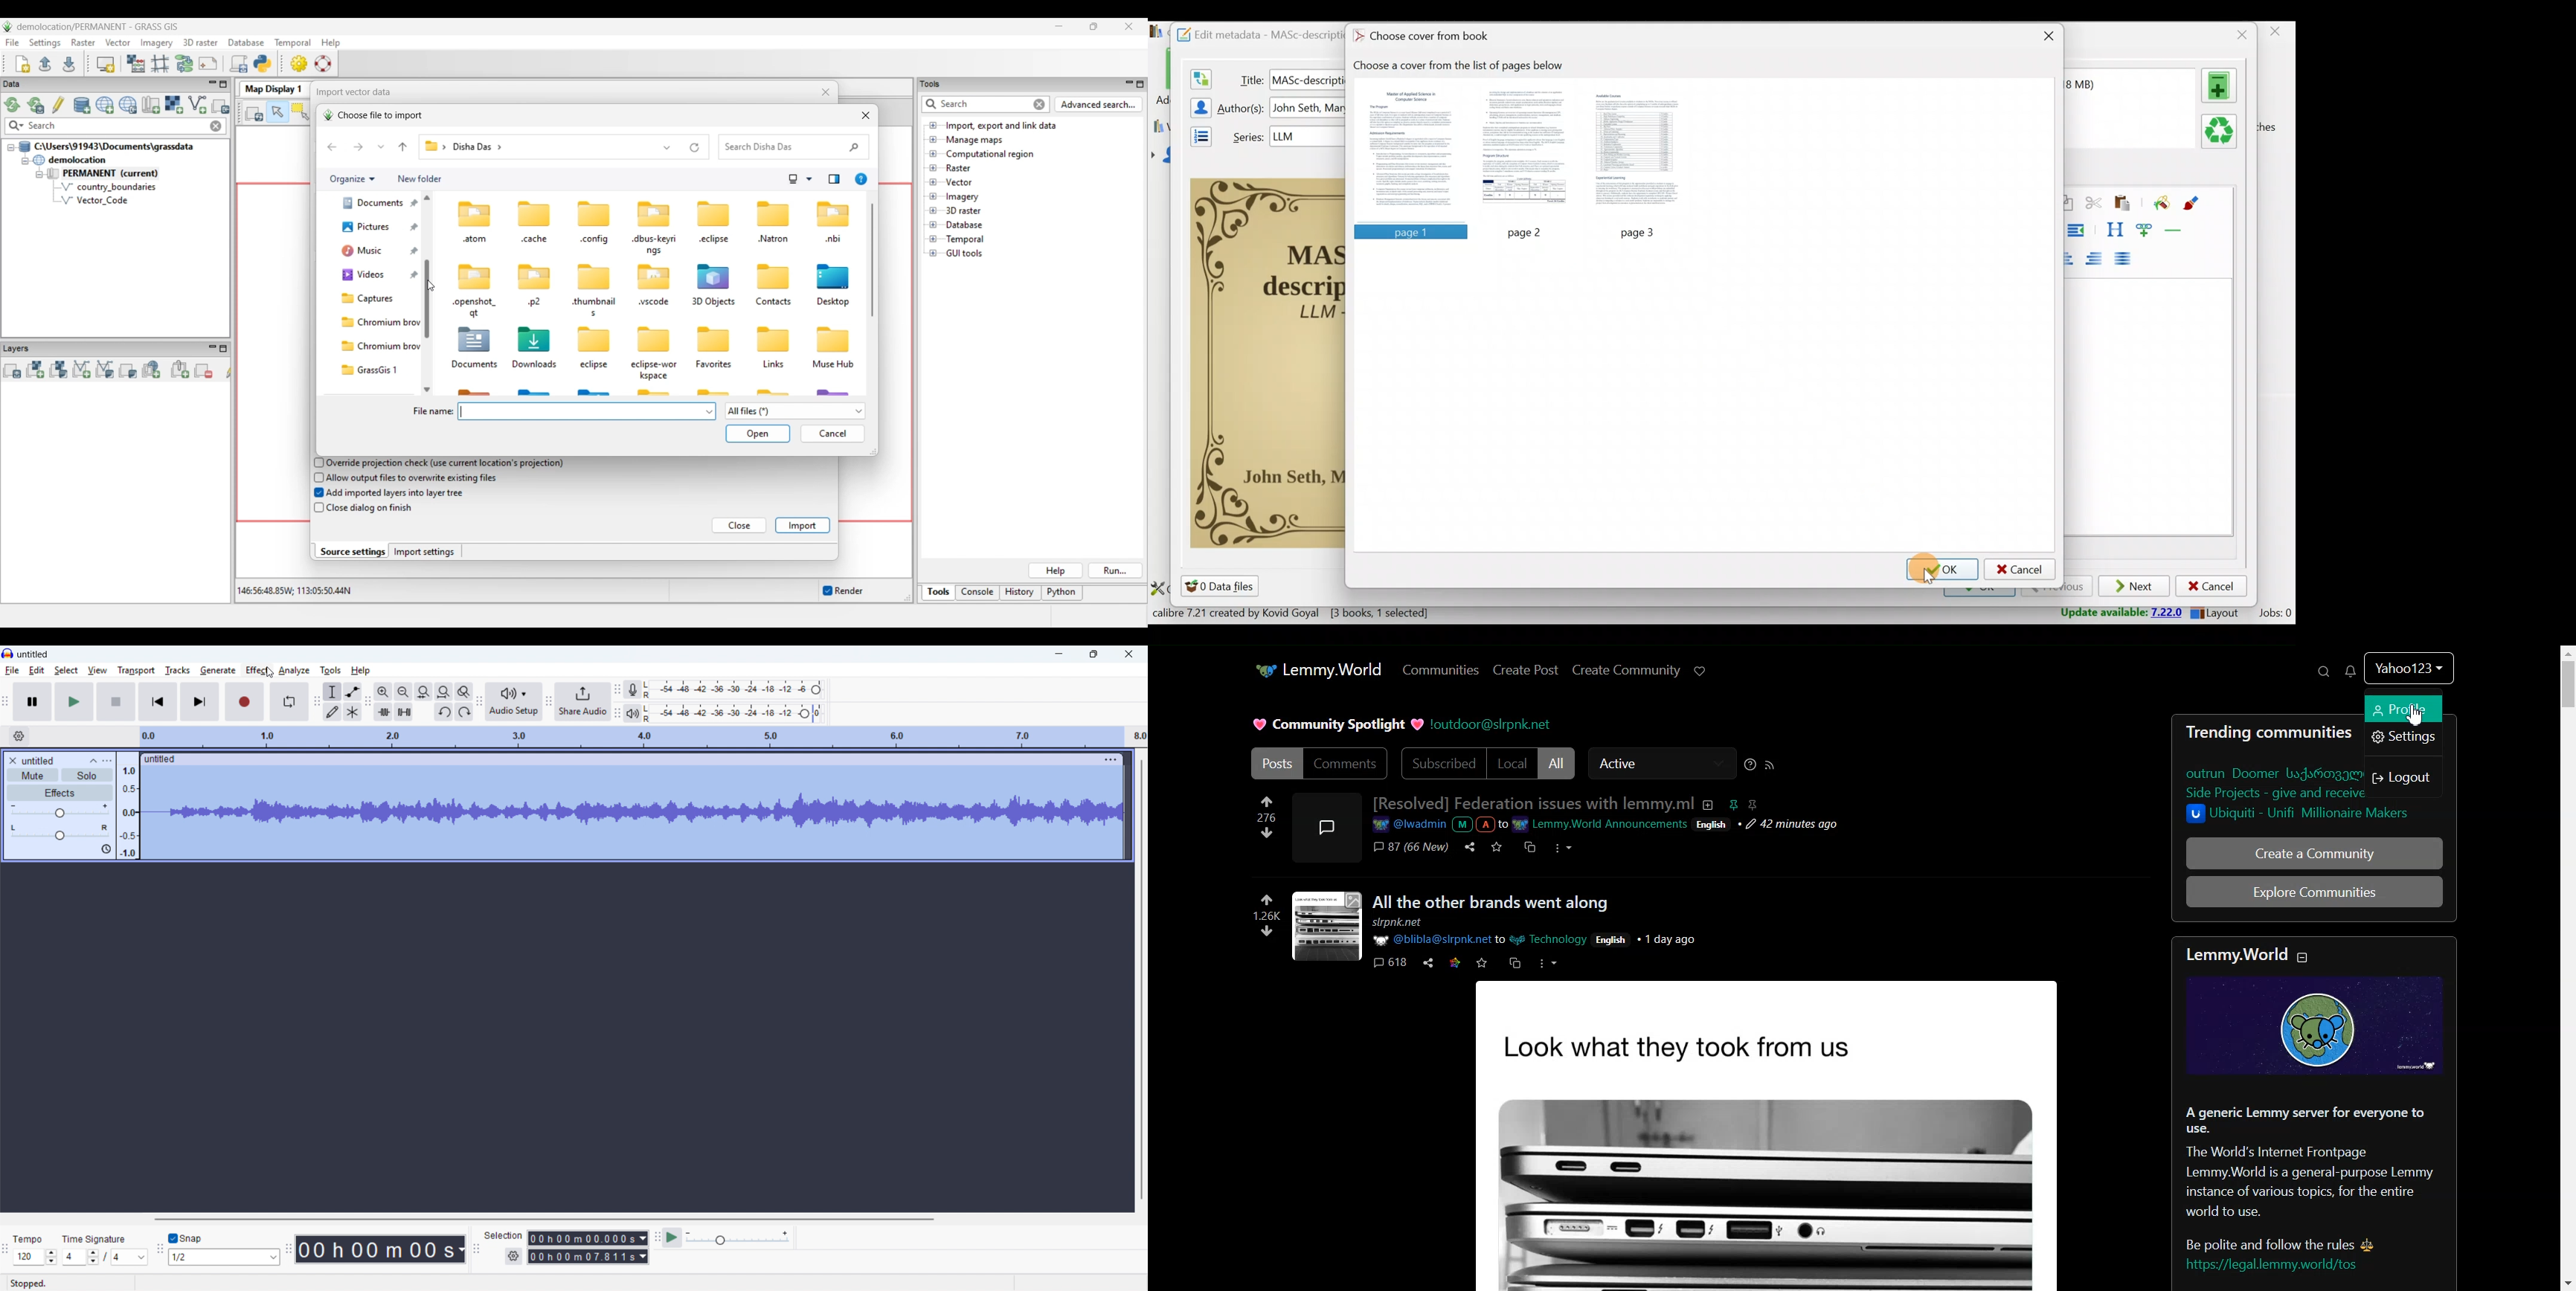  Describe the element at coordinates (256, 669) in the screenshot. I see `effect` at that location.